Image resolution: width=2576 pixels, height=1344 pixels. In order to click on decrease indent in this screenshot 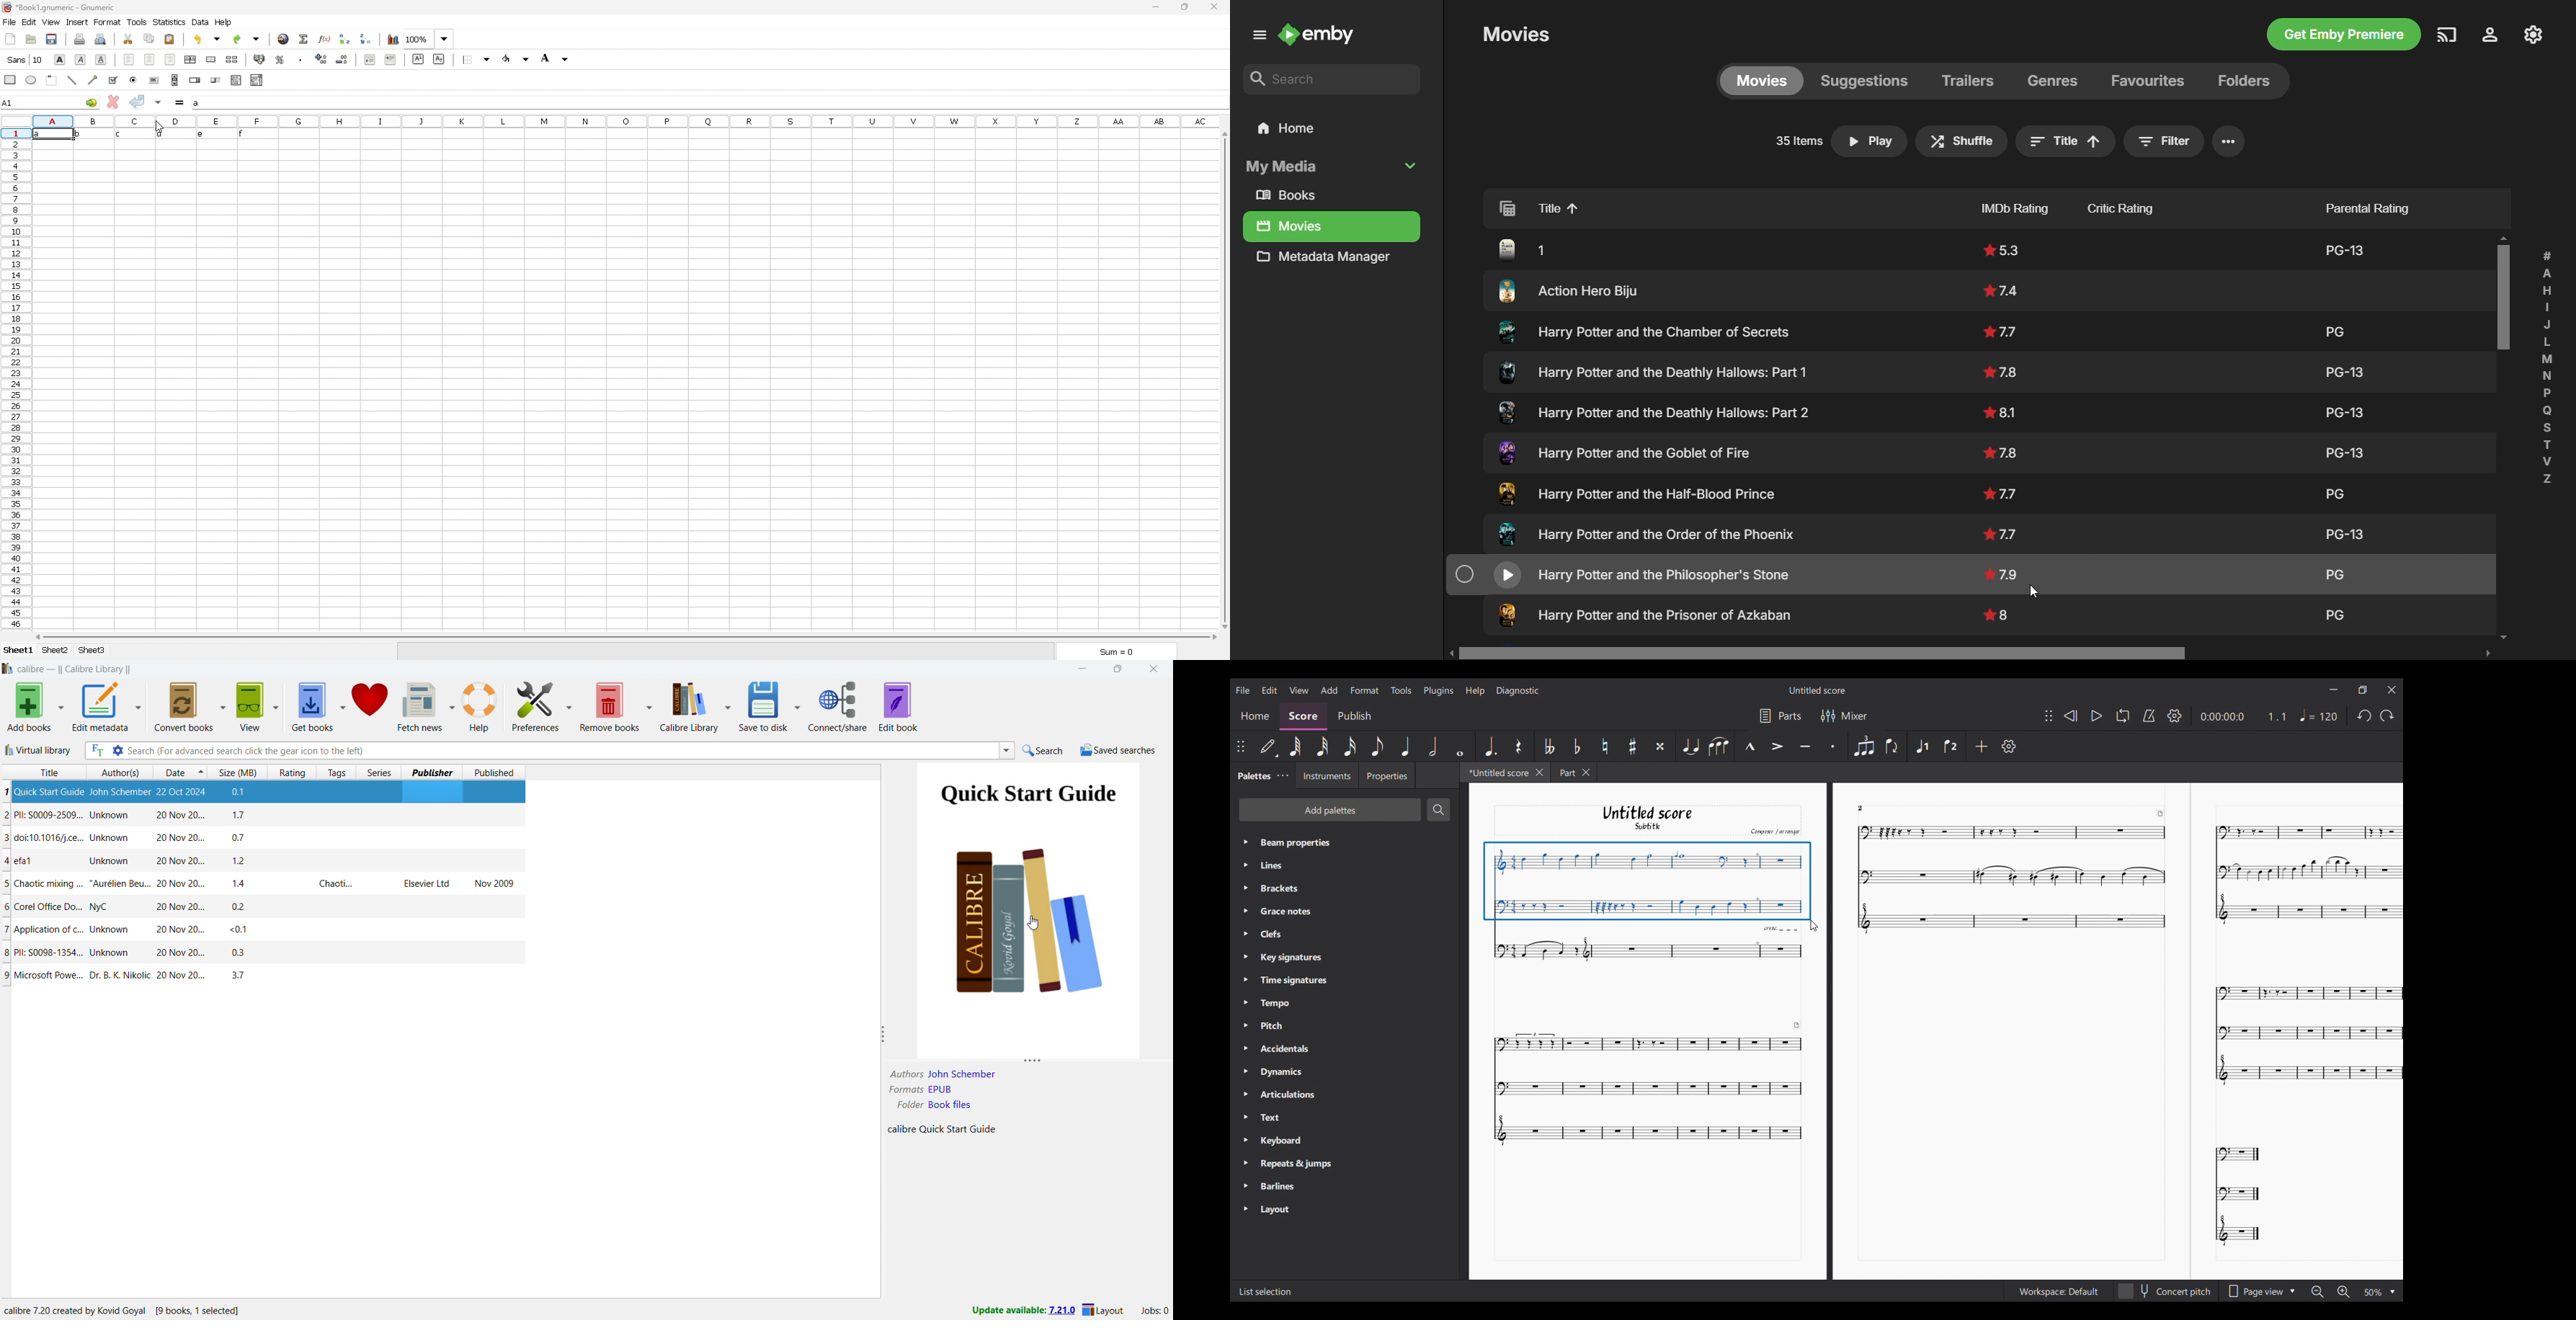, I will do `click(370, 59)`.